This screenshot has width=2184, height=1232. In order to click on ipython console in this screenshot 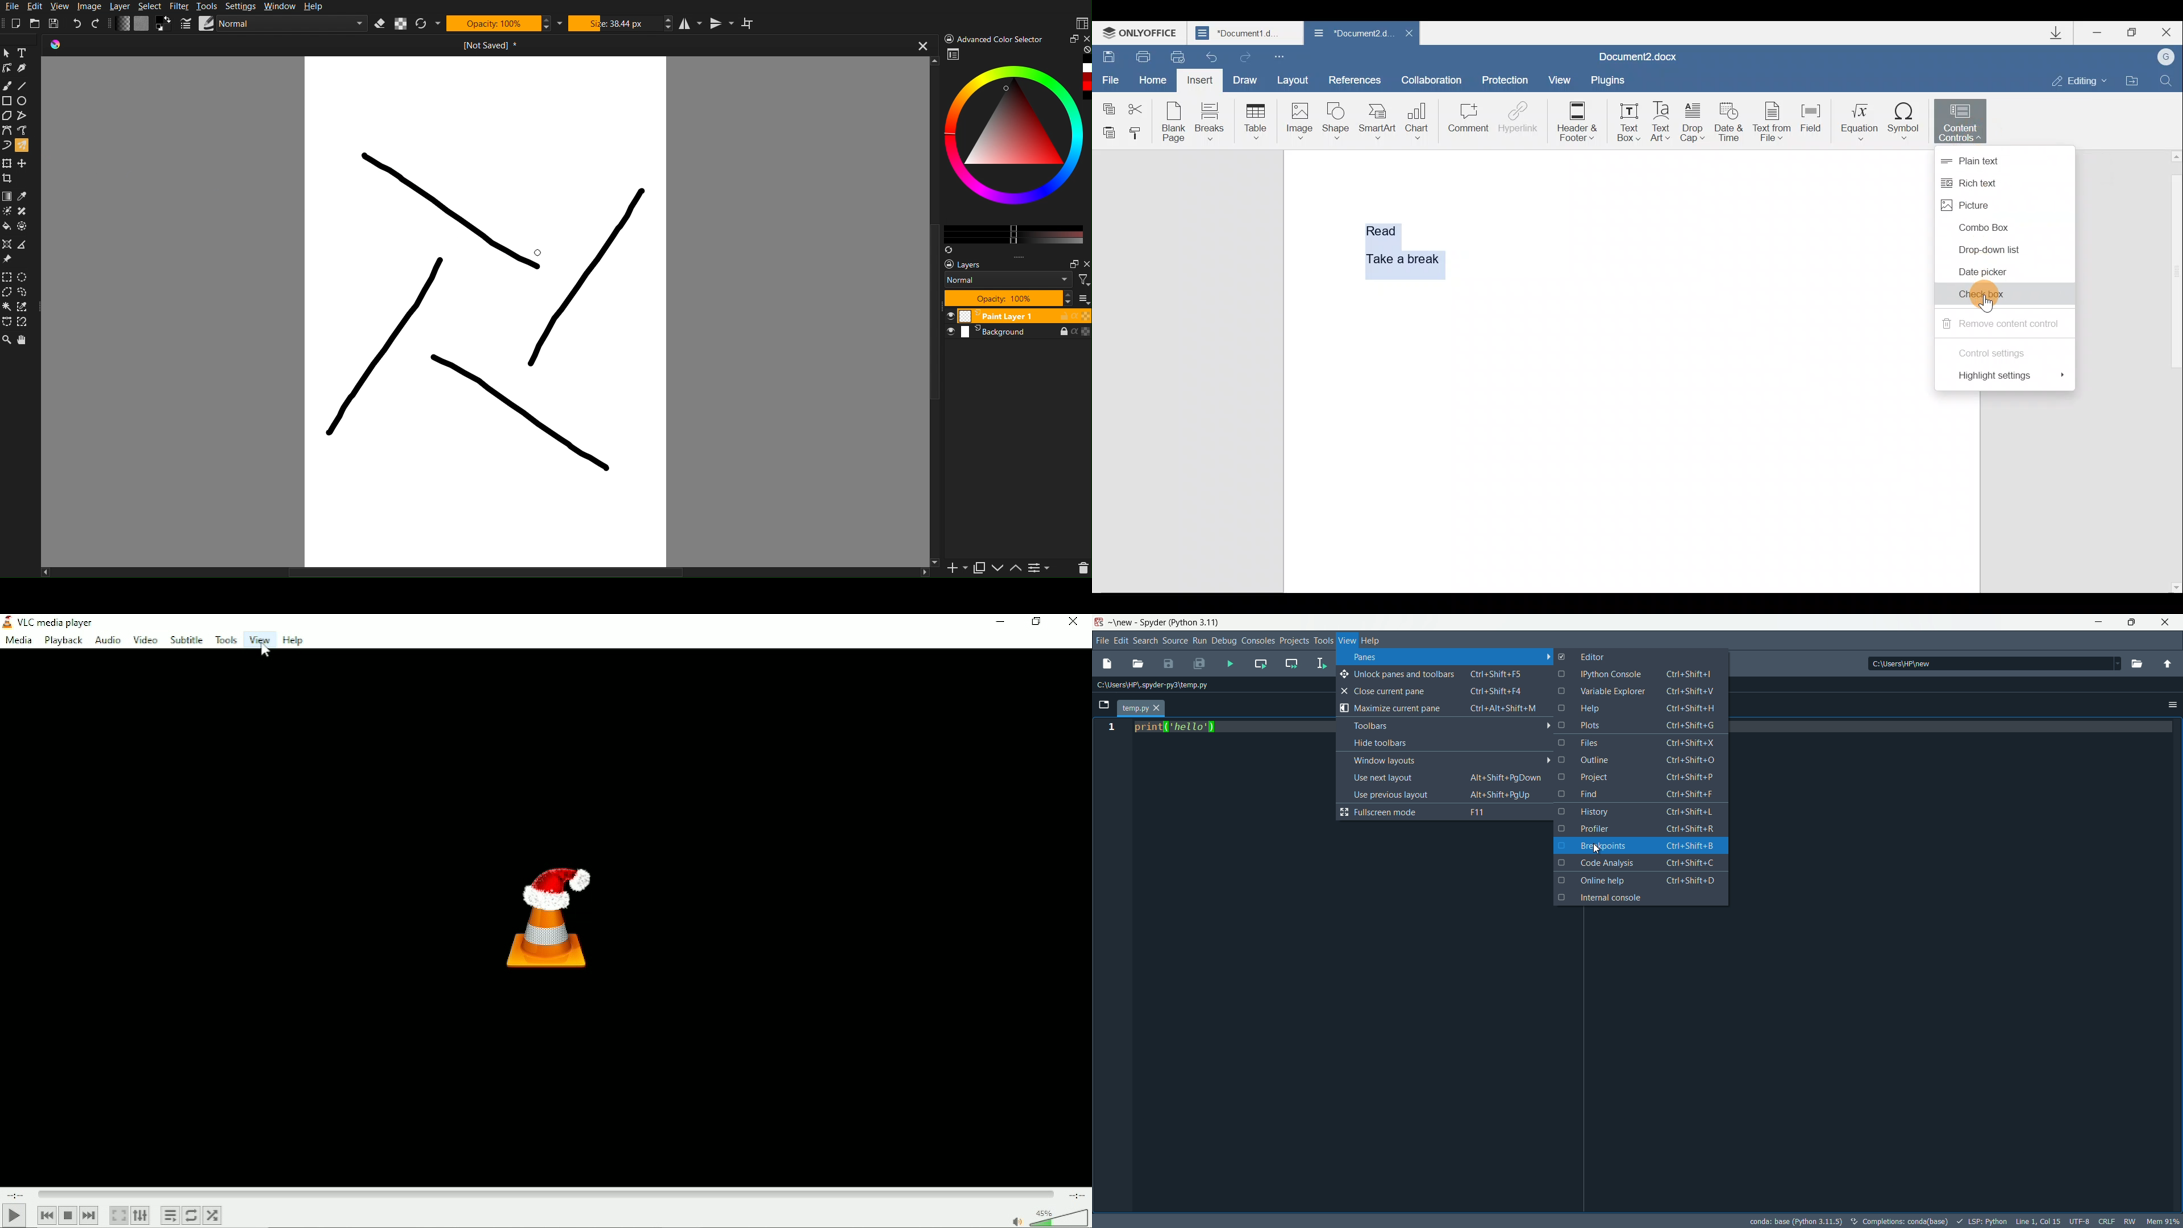, I will do `click(1636, 674)`.